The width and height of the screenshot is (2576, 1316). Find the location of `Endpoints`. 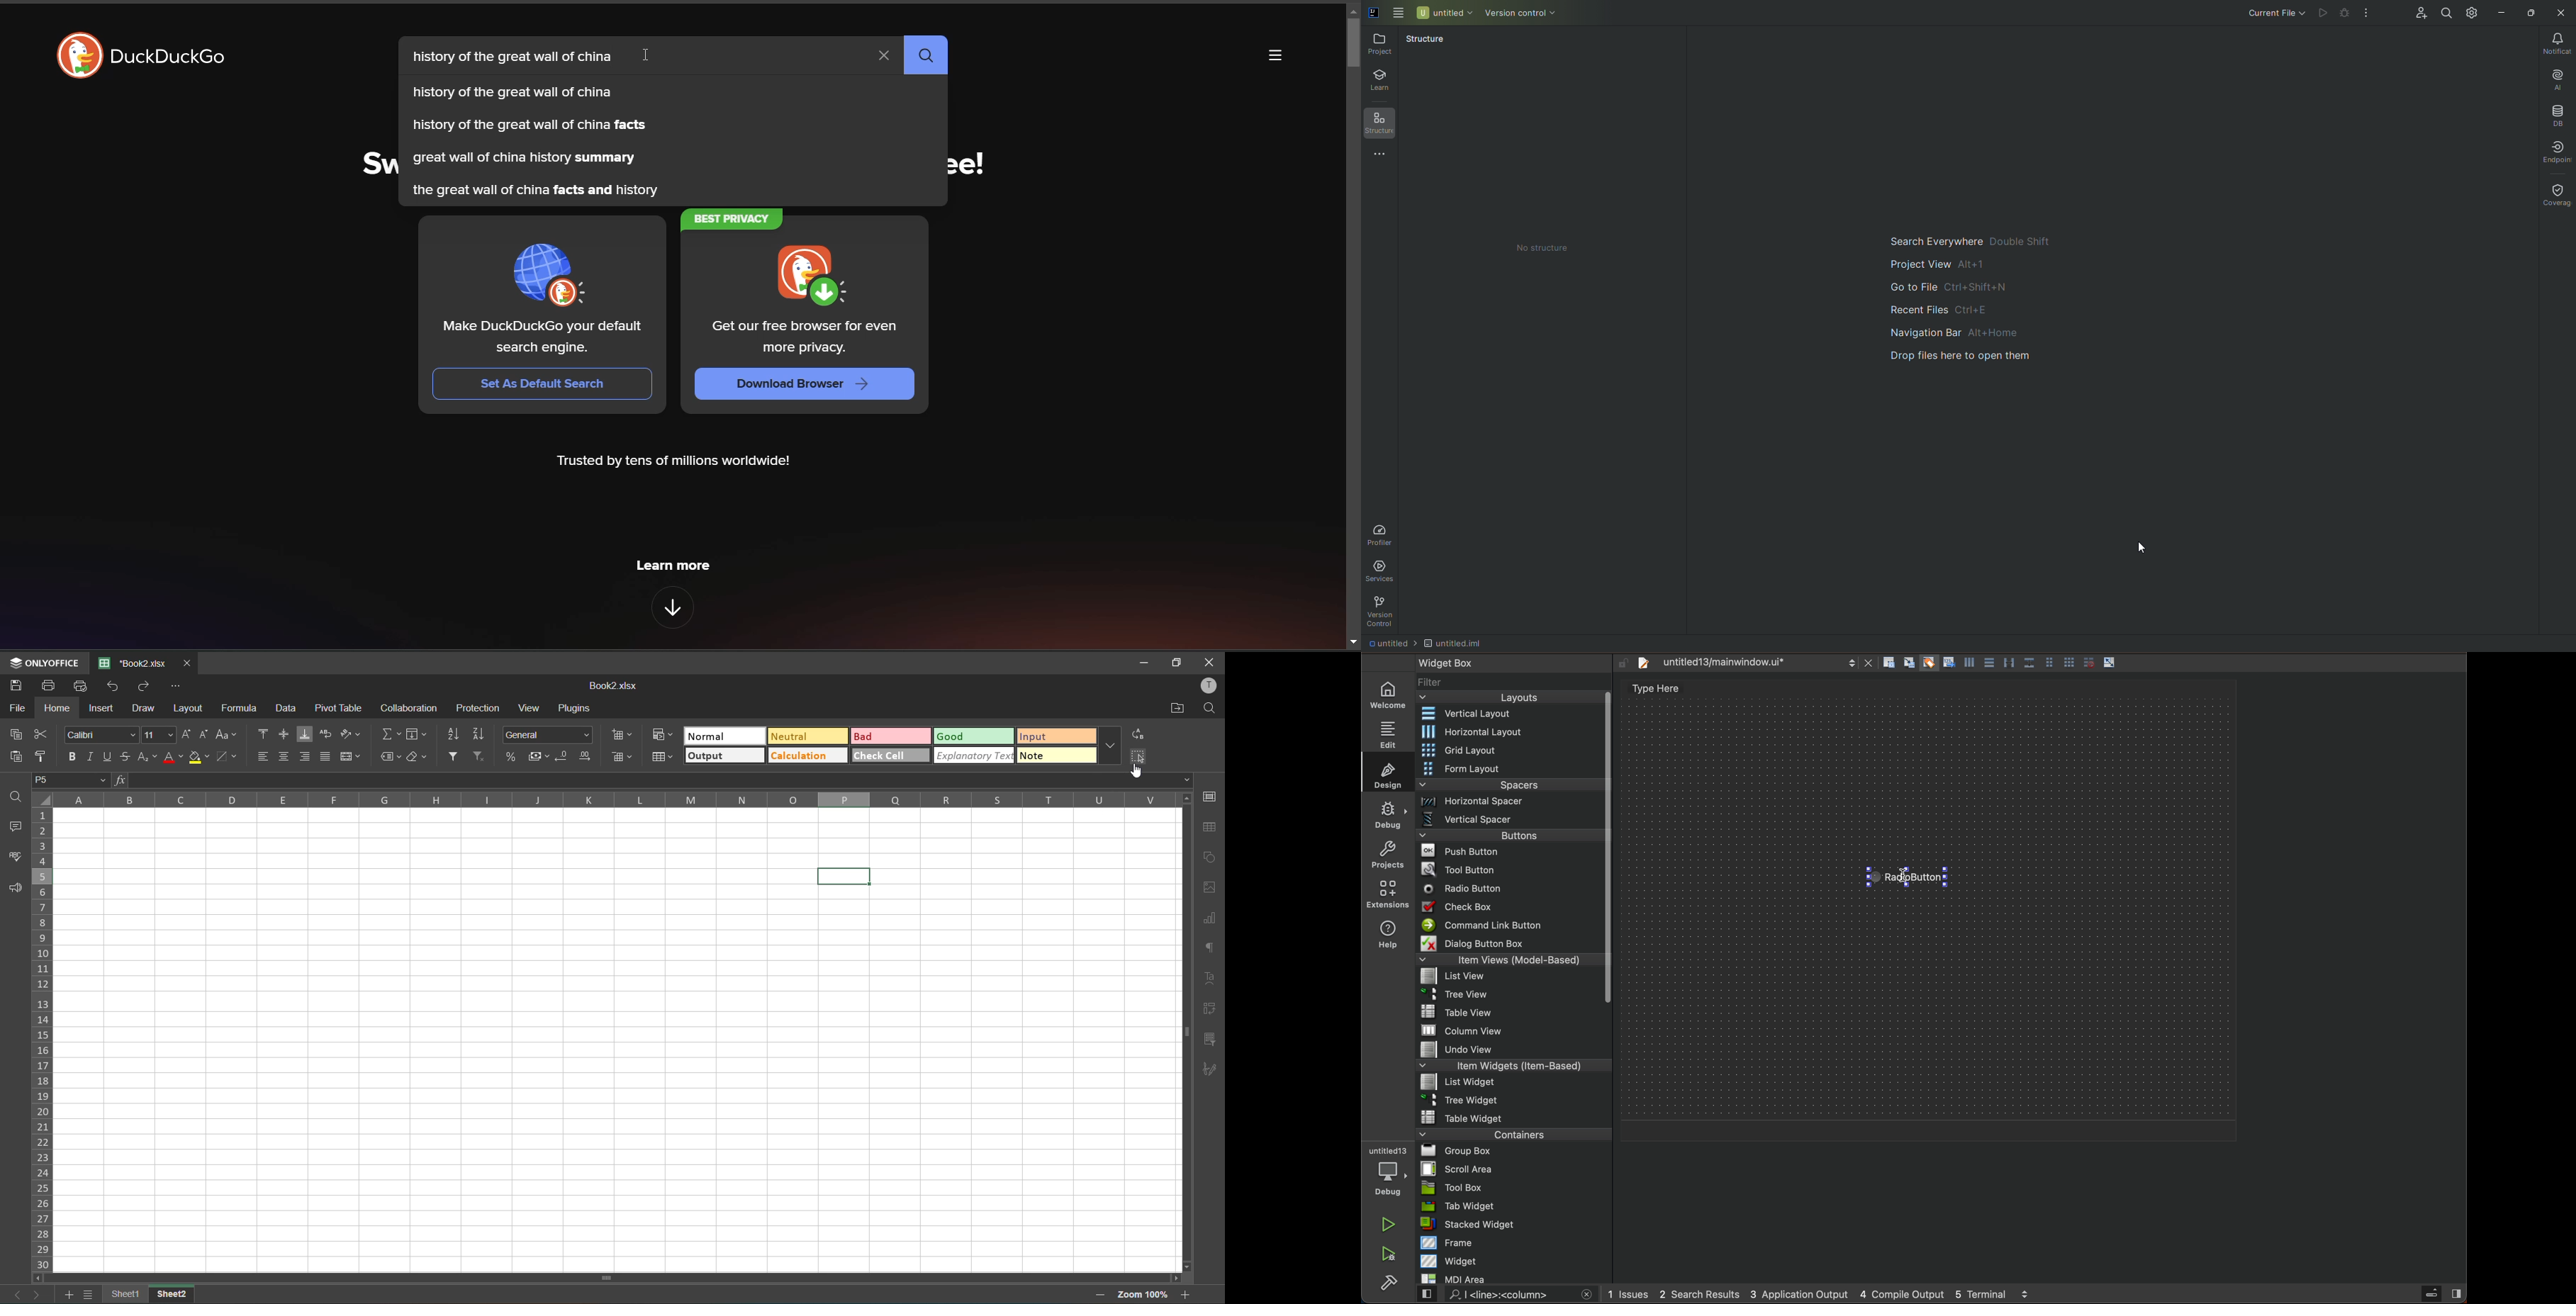

Endpoints is located at coordinates (2557, 151).